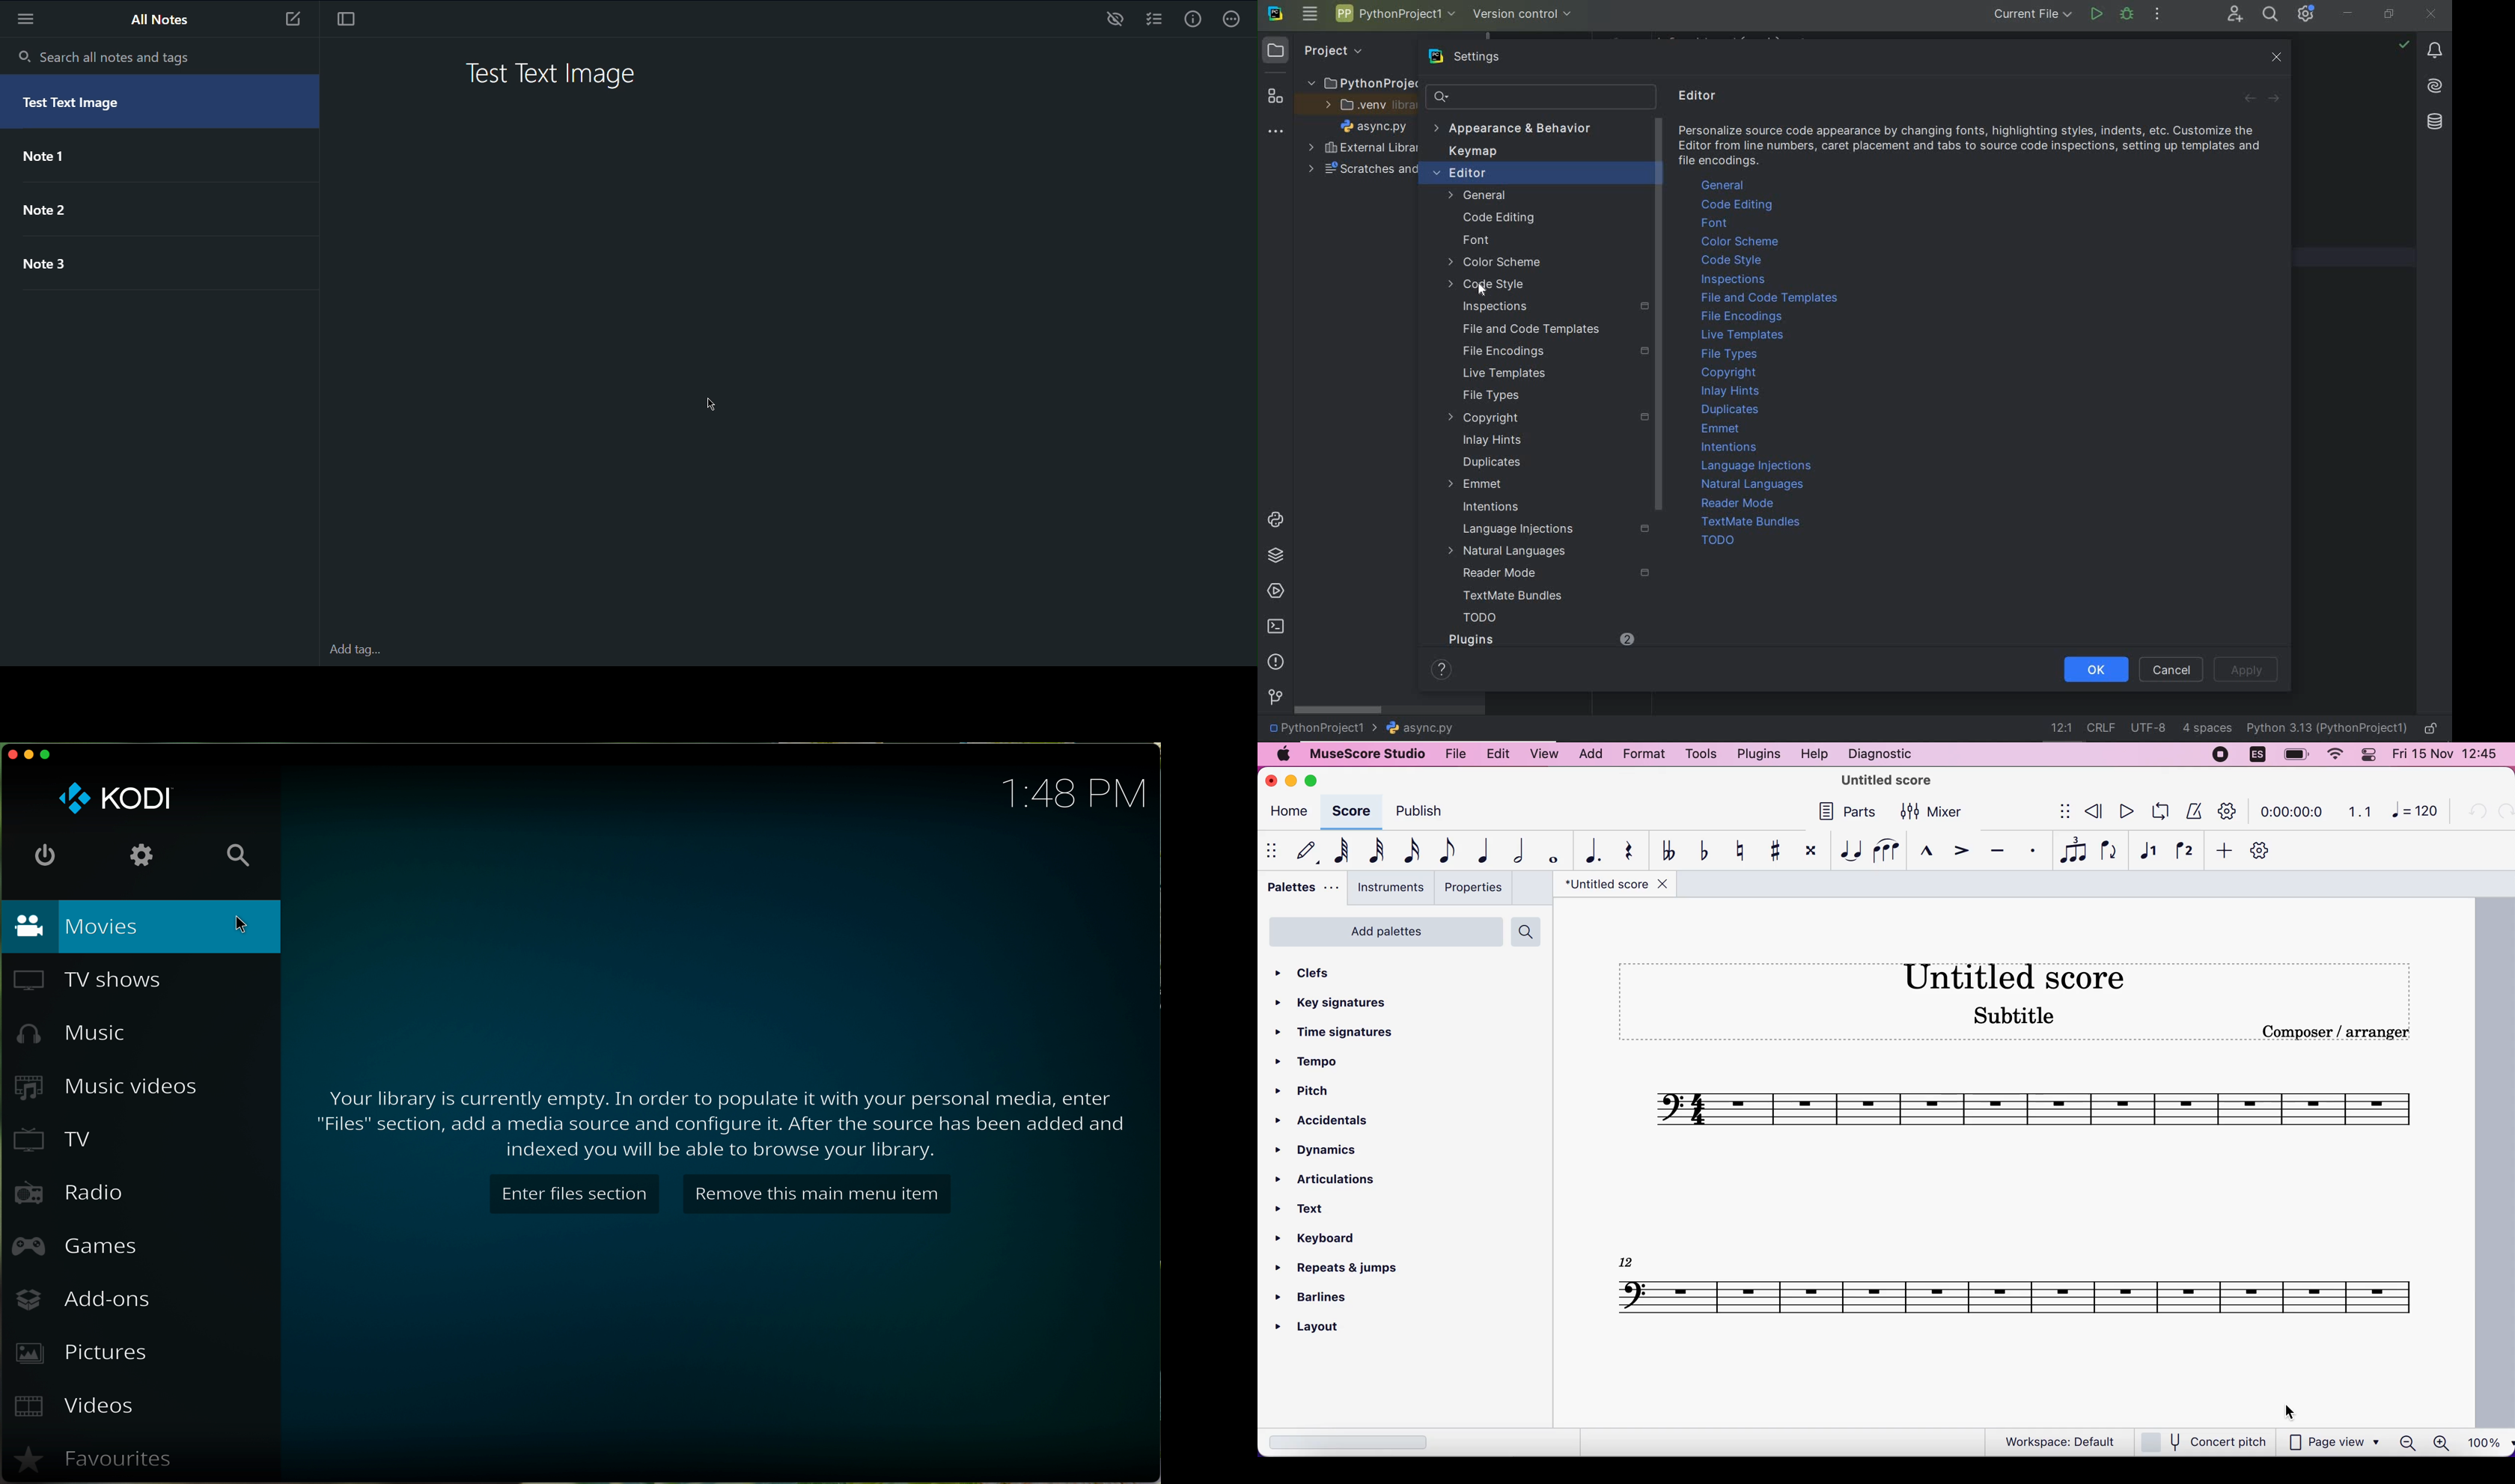  What do you see at coordinates (92, 1248) in the screenshot?
I see `games` at bounding box center [92, 1248].